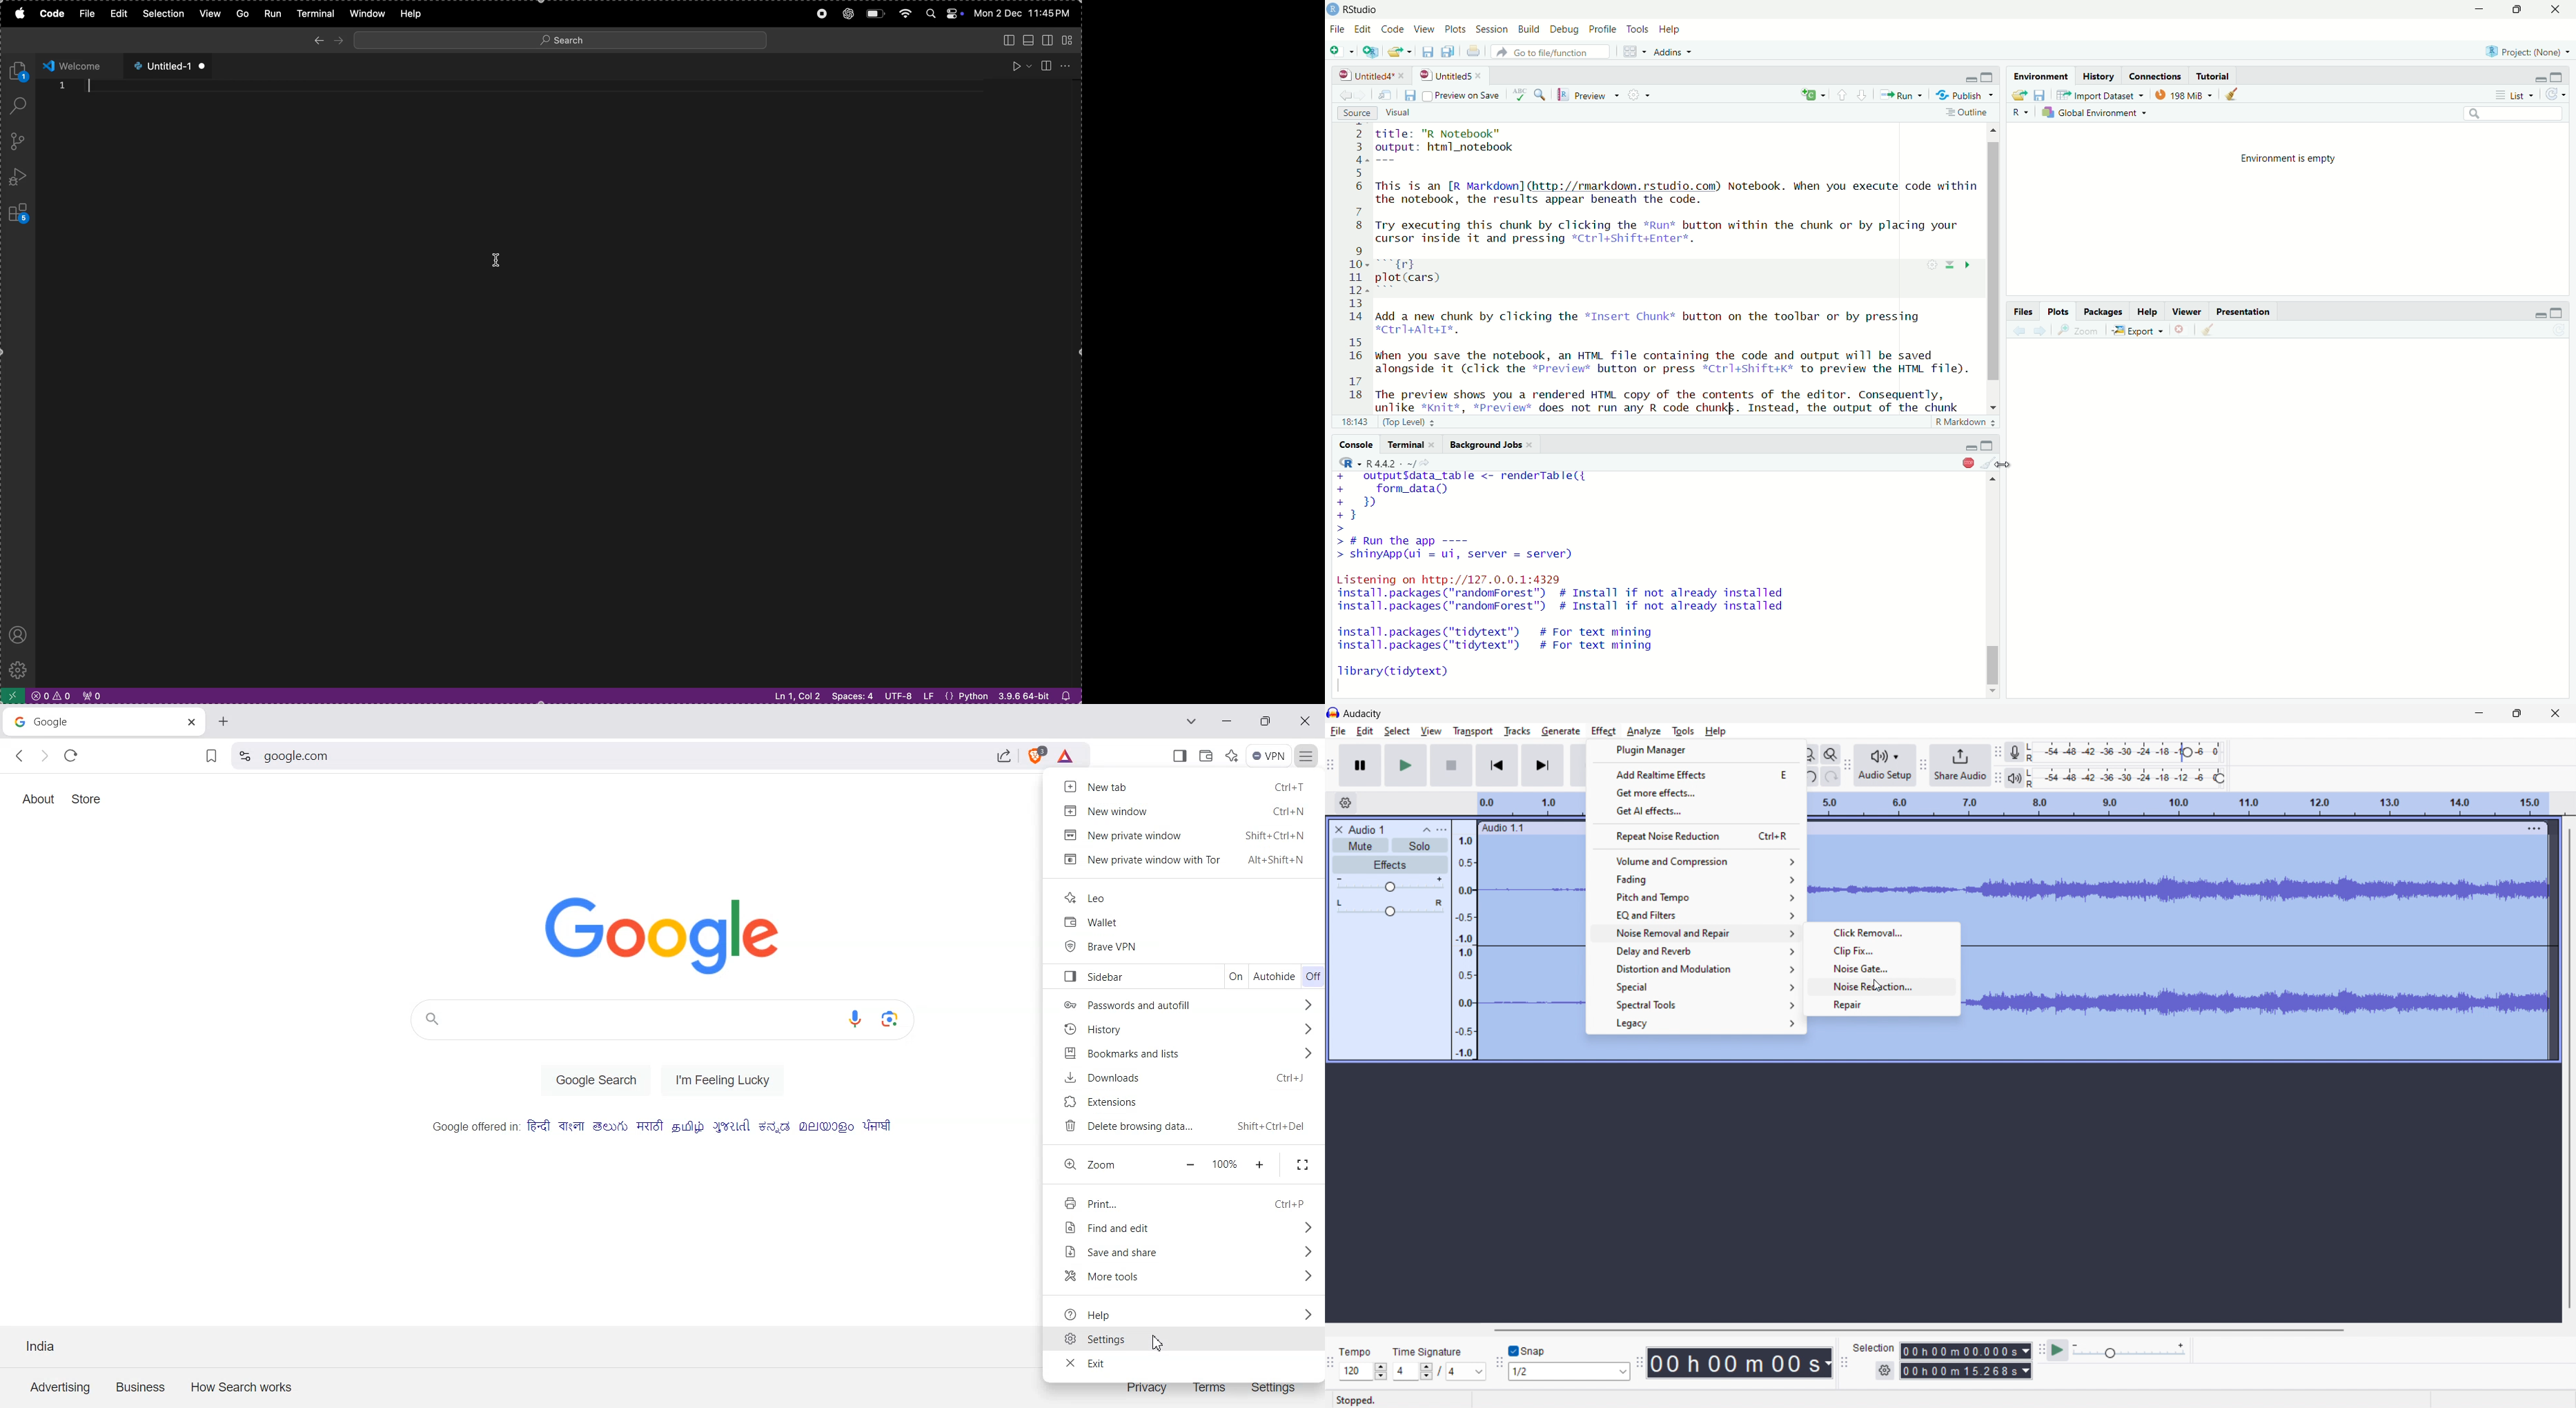 Image resolution: width=2576 pixels, height=1428 pixels. I want to click on Publish, so click(1965, 95).